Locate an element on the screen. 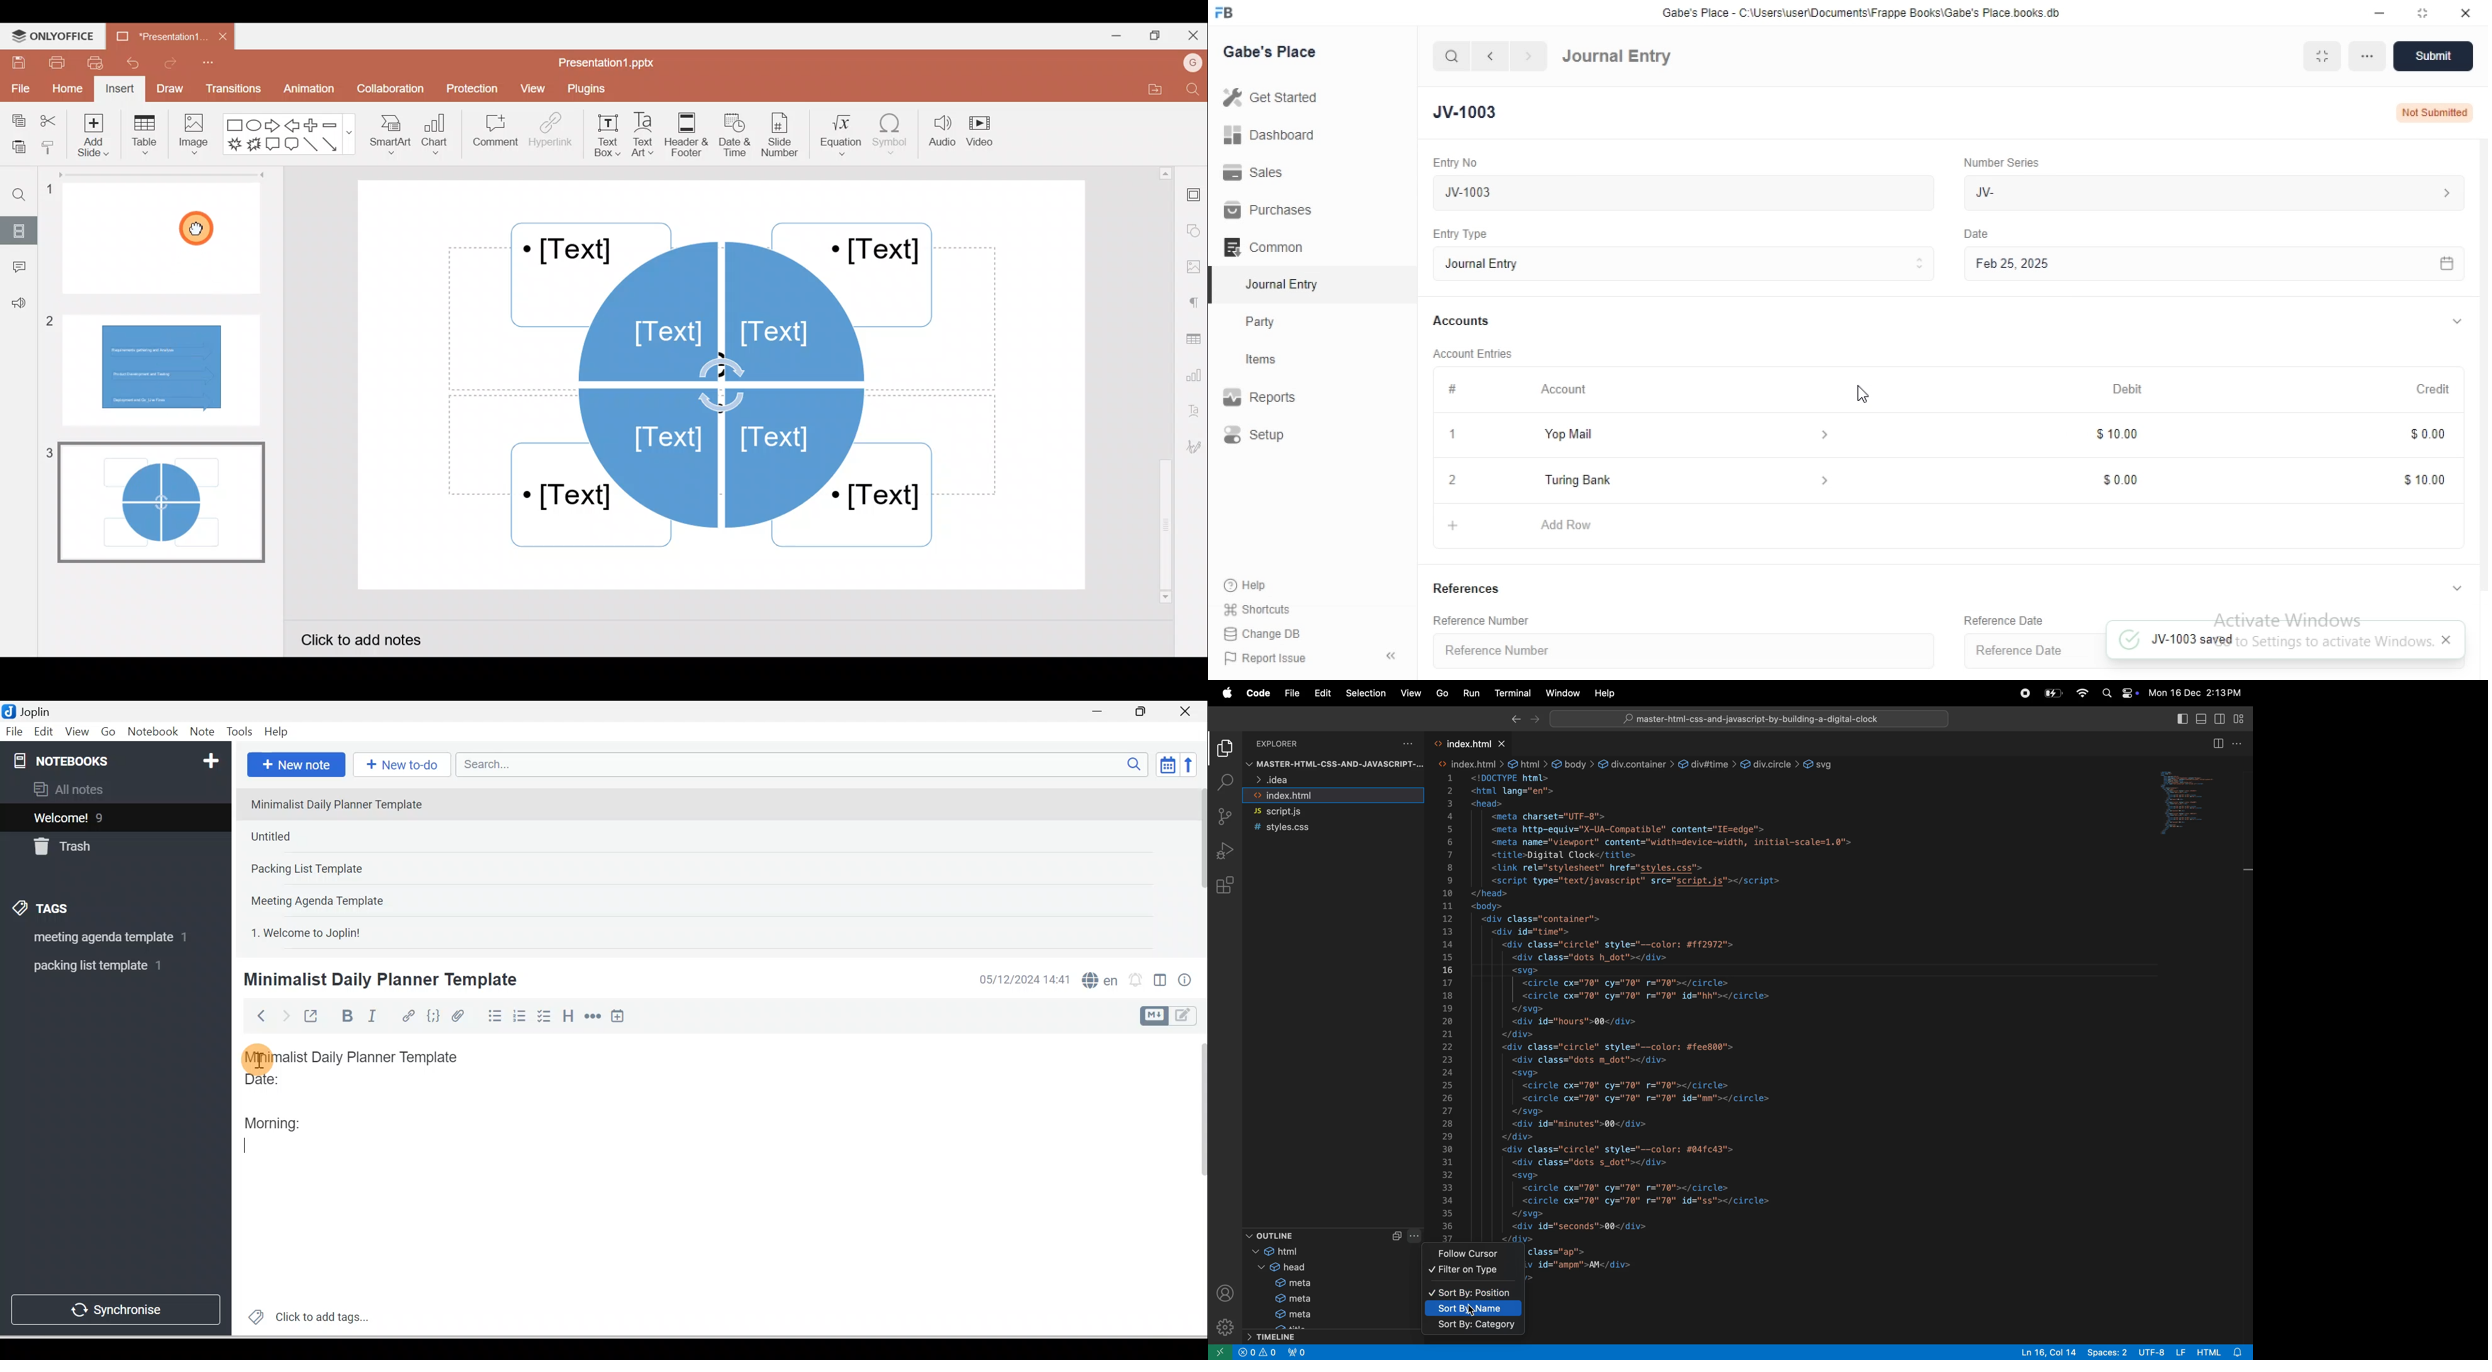  Note 2 is located at coordinates (333, 836).